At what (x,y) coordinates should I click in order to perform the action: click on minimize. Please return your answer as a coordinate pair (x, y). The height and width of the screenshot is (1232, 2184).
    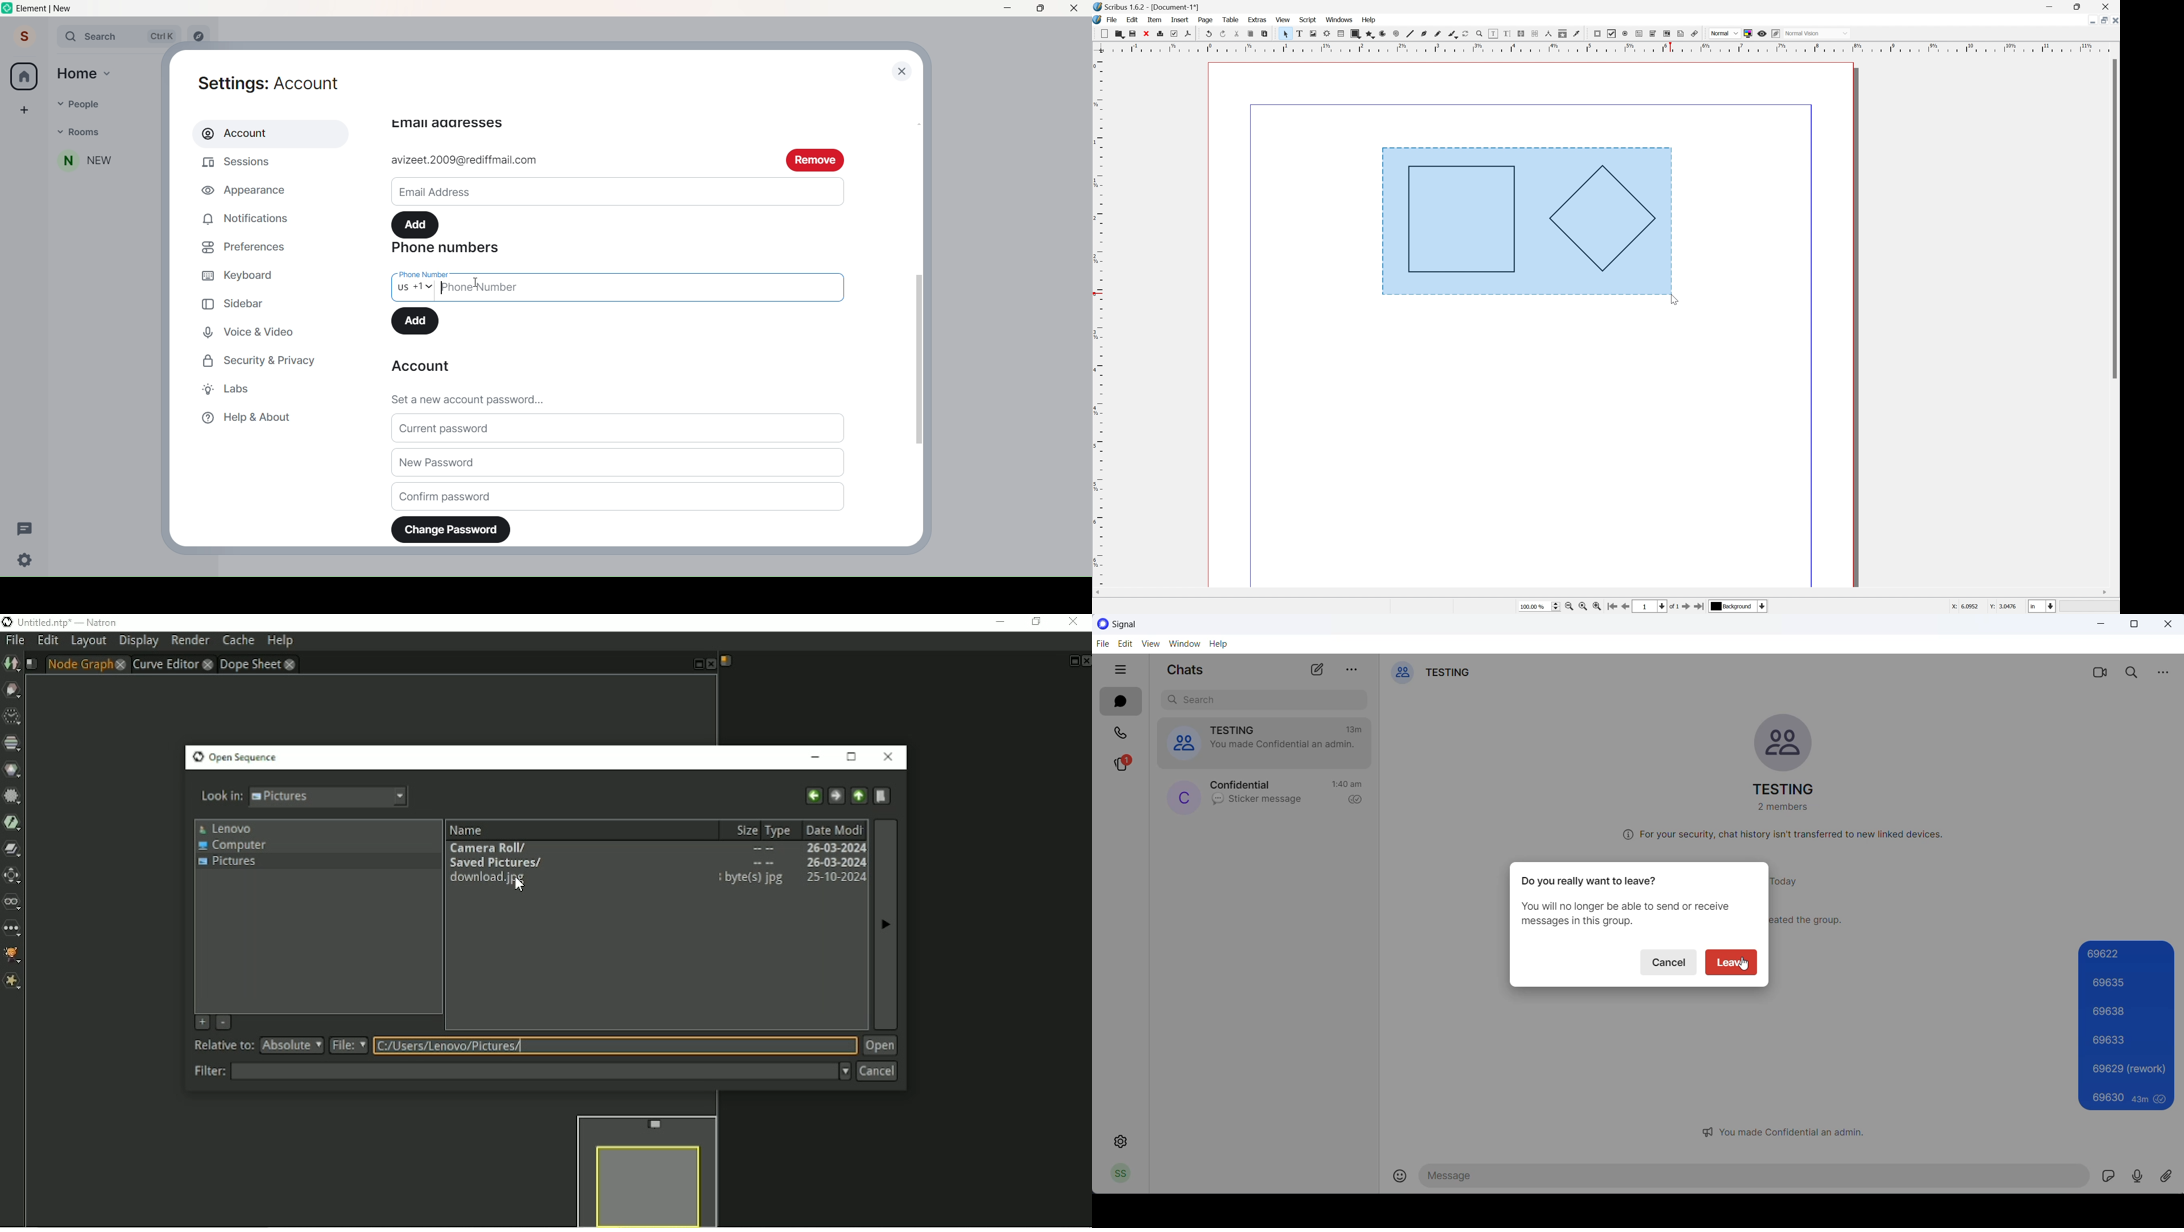
    Looking at the image, I should click on (2100, 625).